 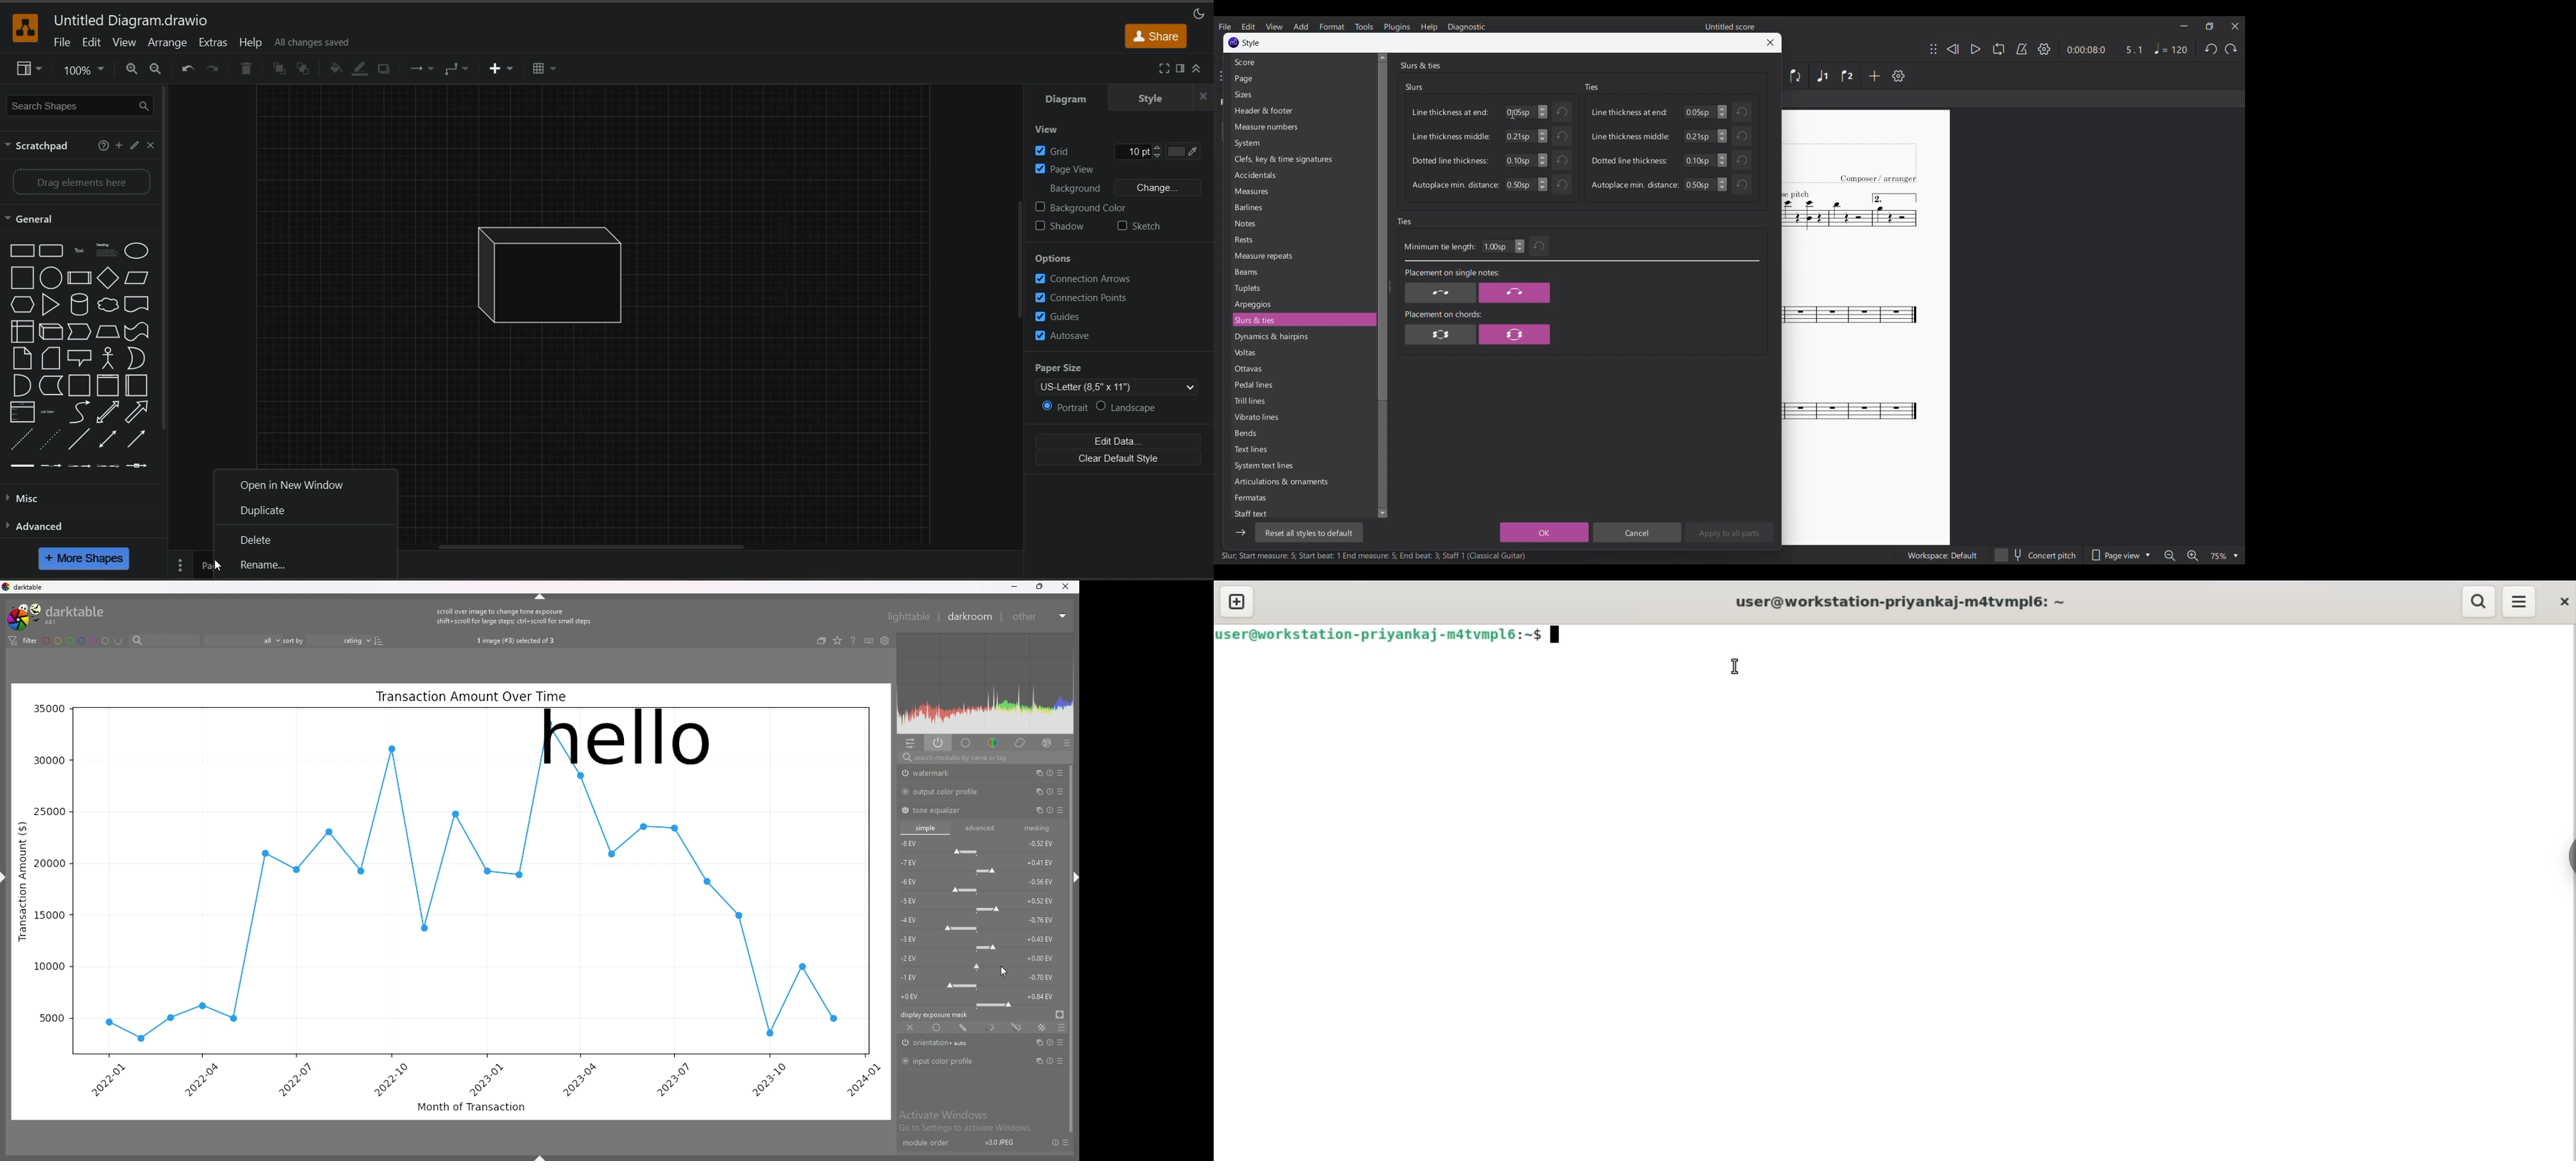 I want to click on Placement on single notes option 1, so click(x=1440, y=293).